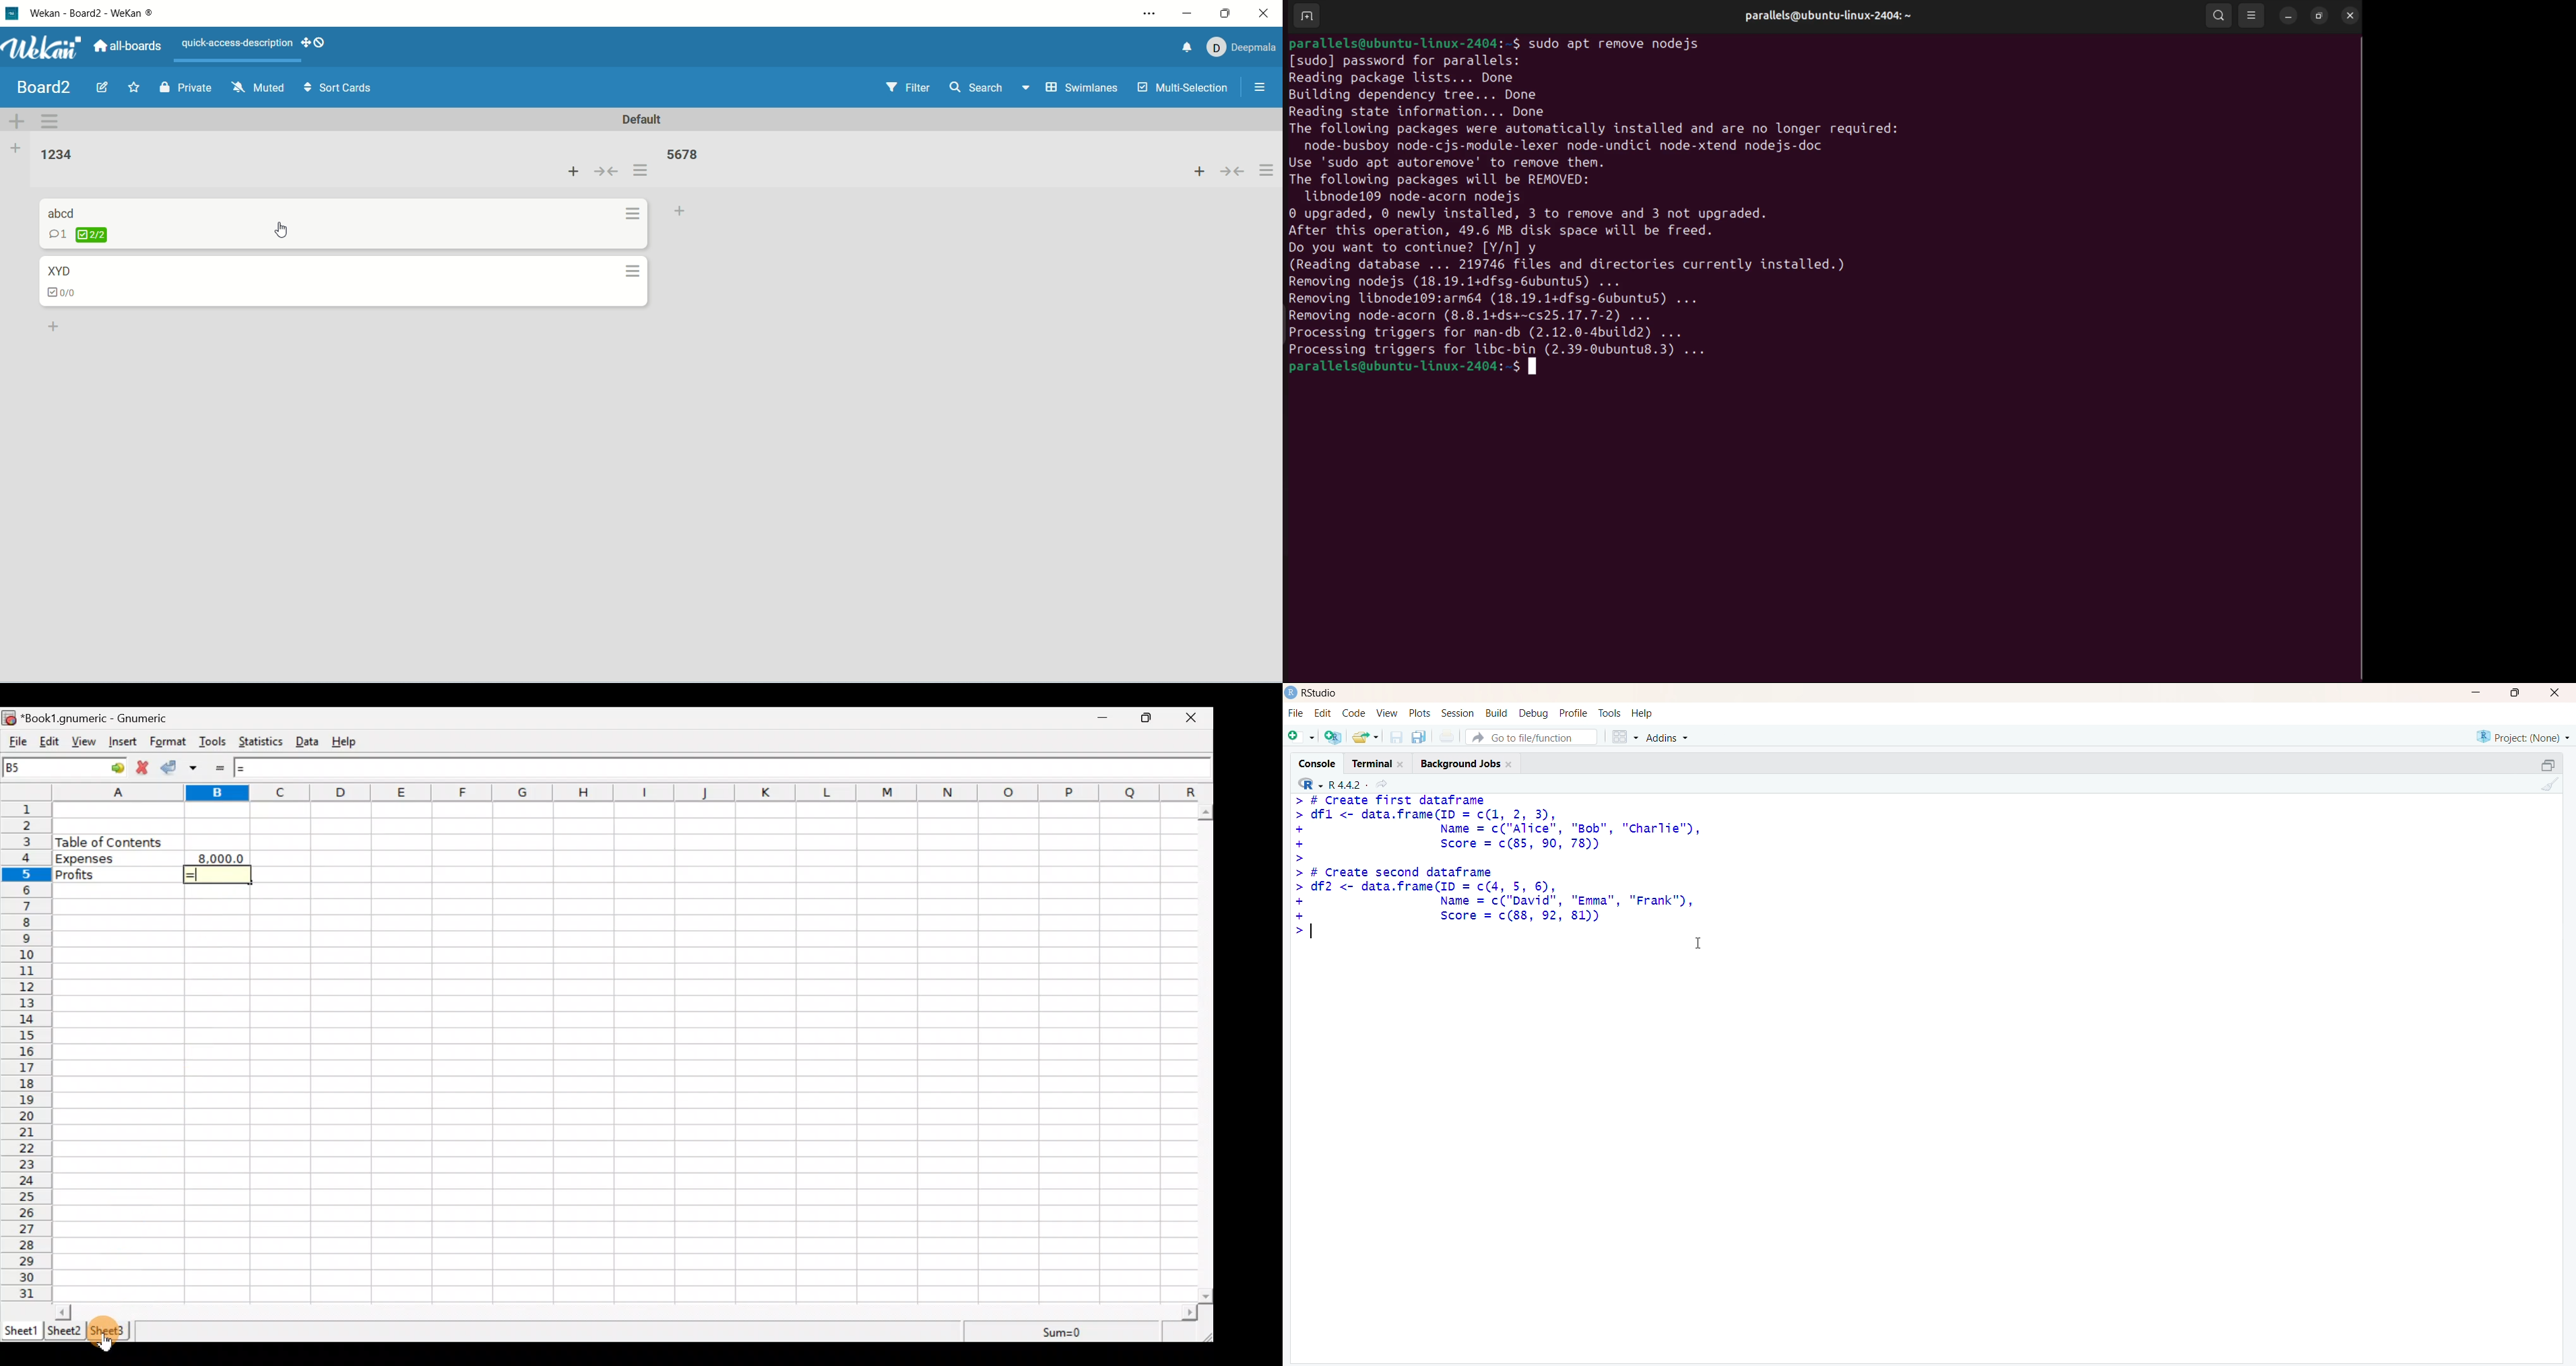 This screenshot has height=1372, width=2576. What do you see at coordinates (1190, 16) in the screenshot?
I see `minimize` at bounding box center [1190, 16].